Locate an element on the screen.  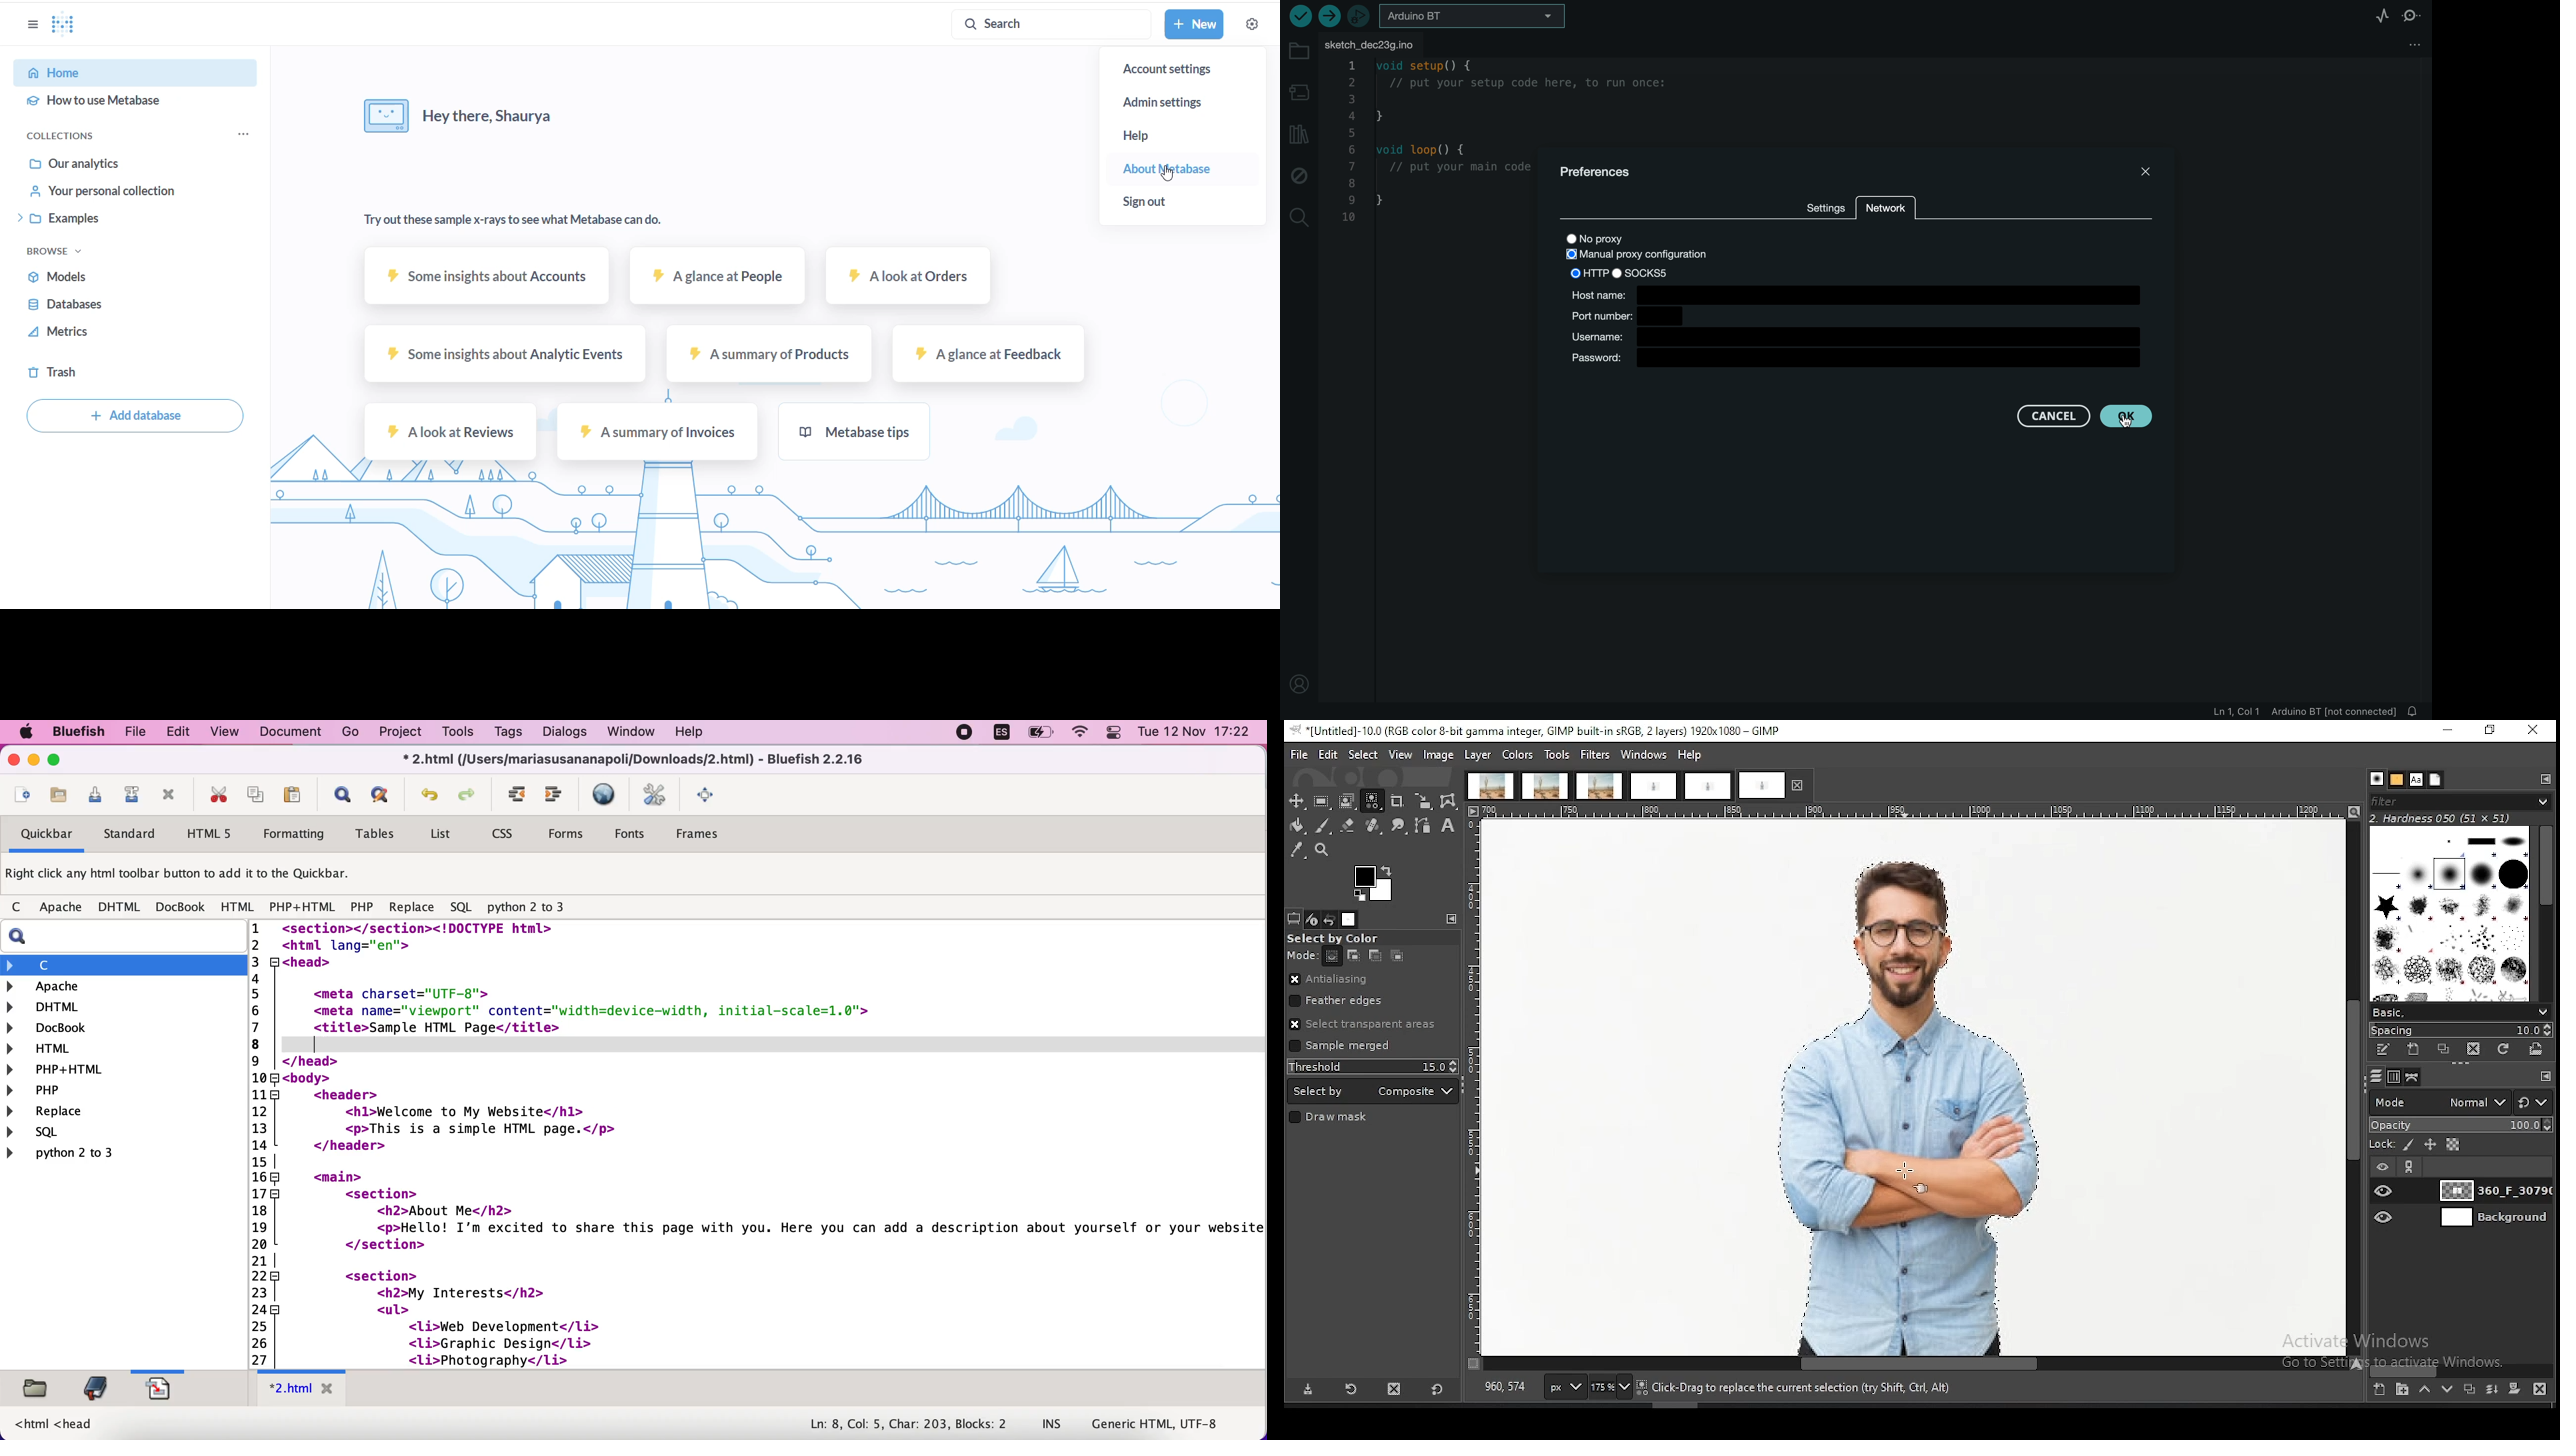
verify is located at coordinates (1298, 16).